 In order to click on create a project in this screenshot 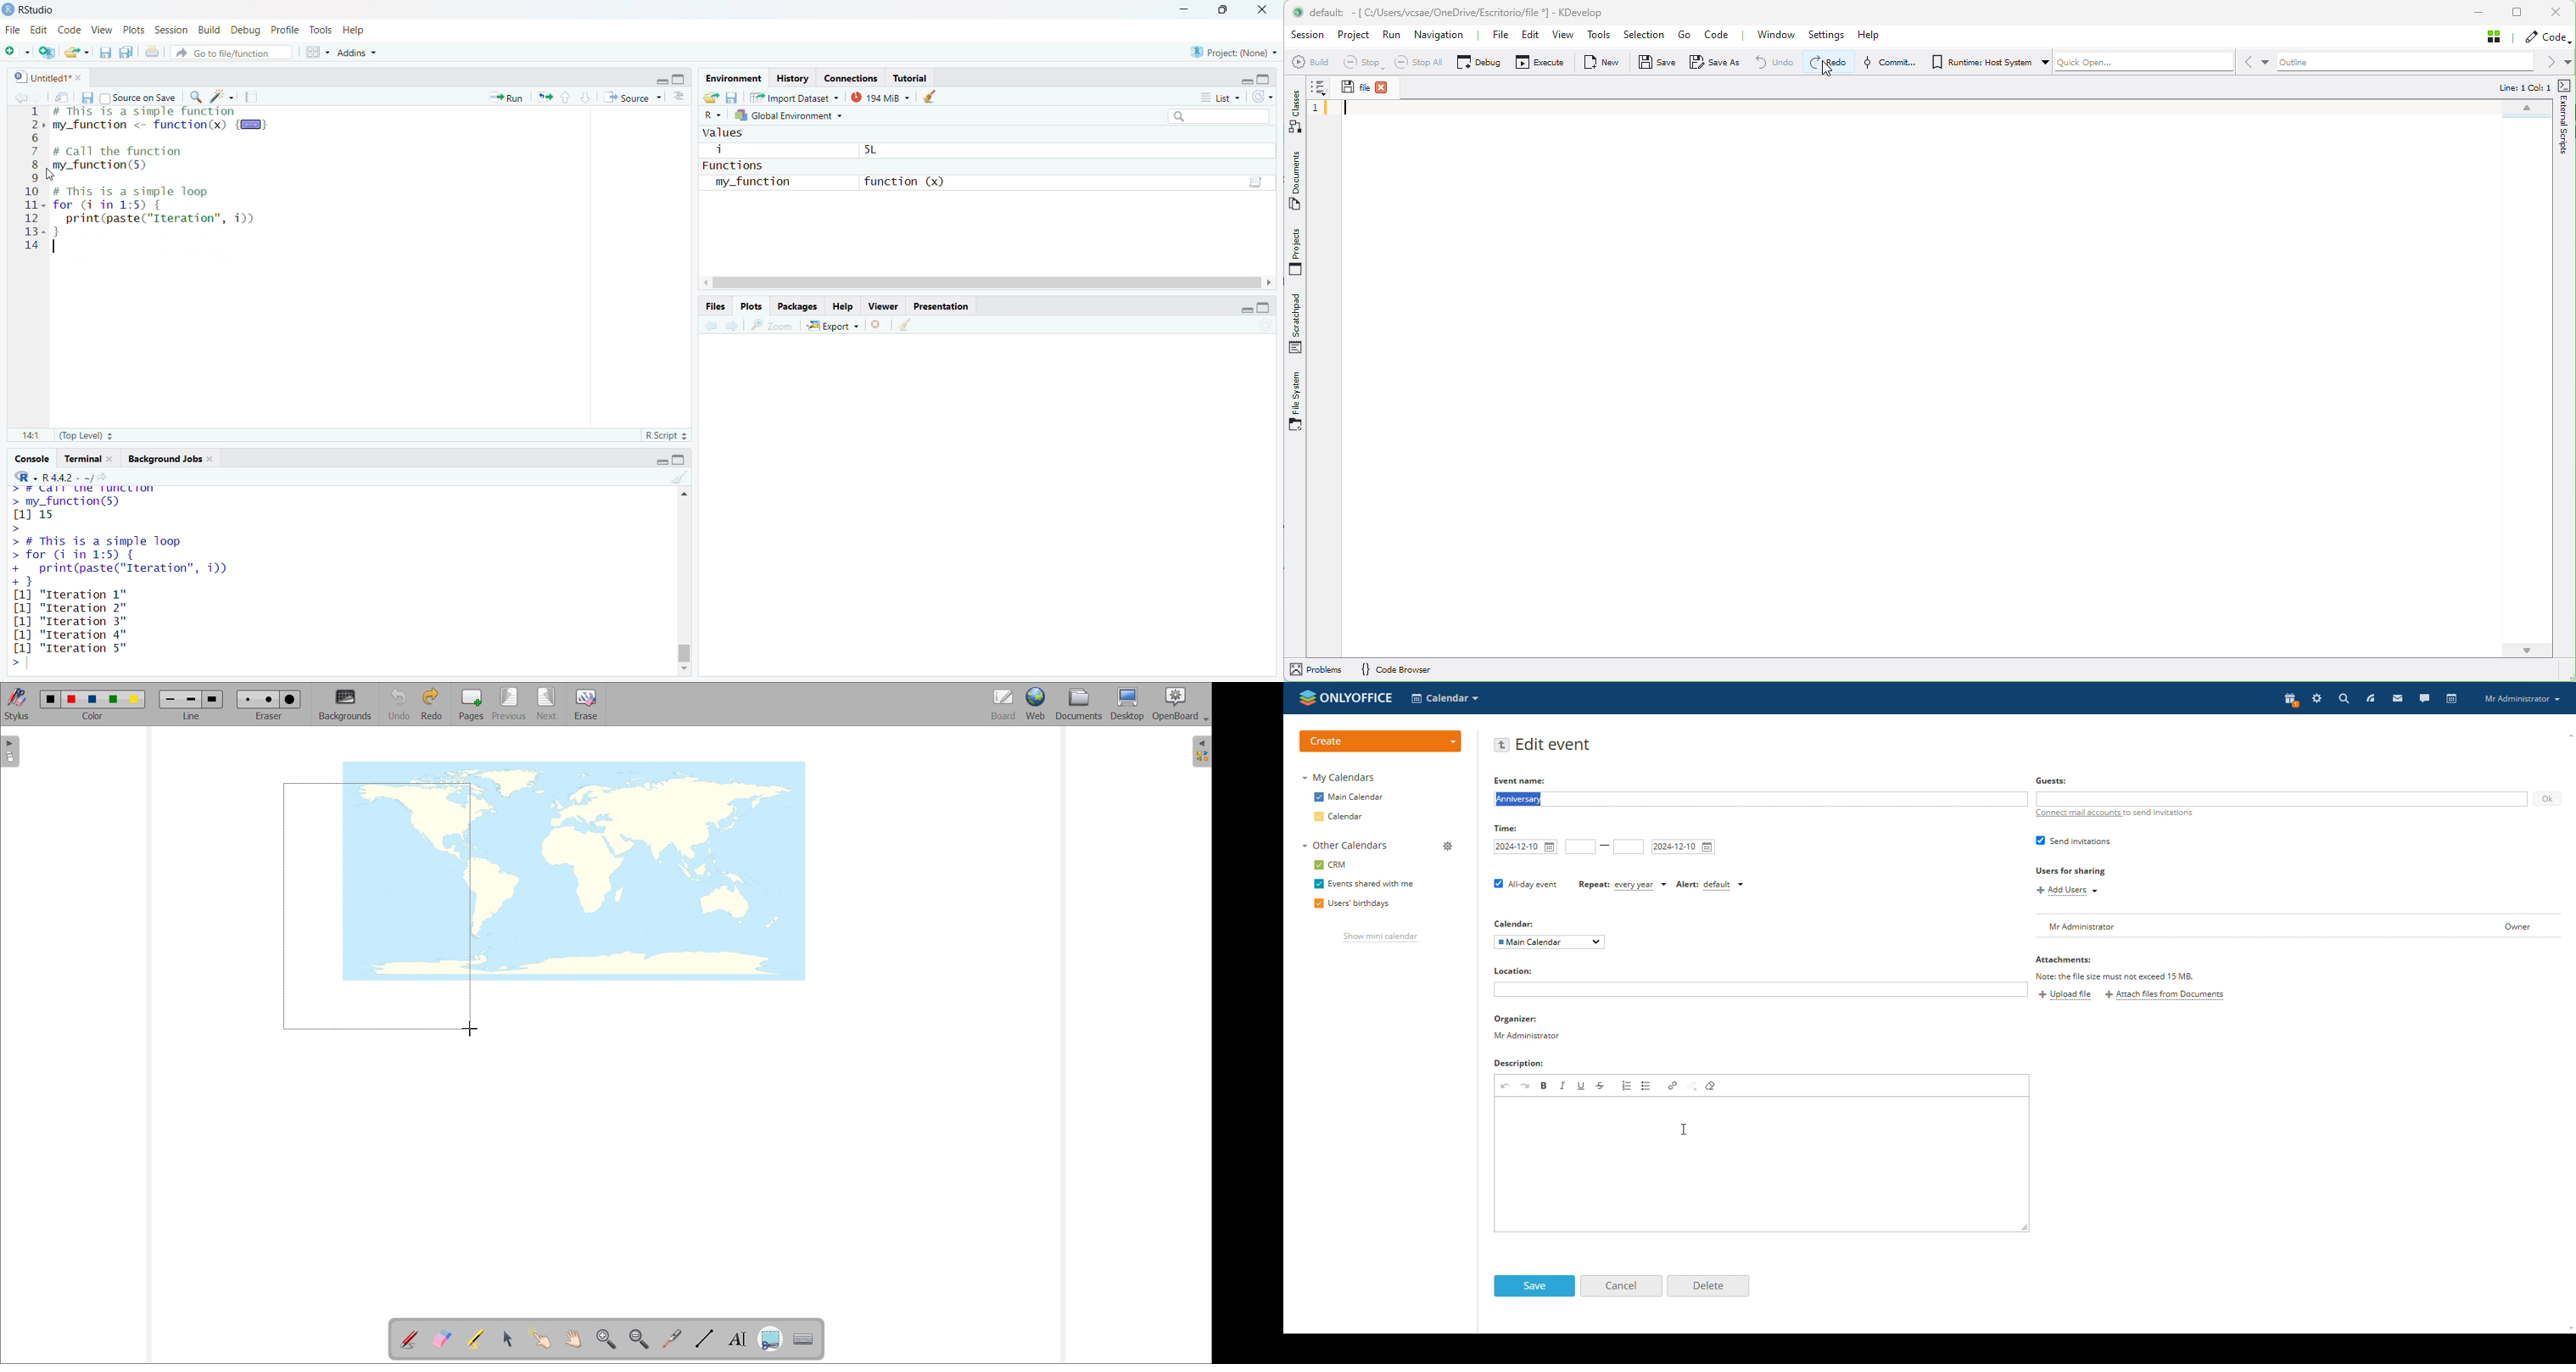, I will do `click(47, 50)`.